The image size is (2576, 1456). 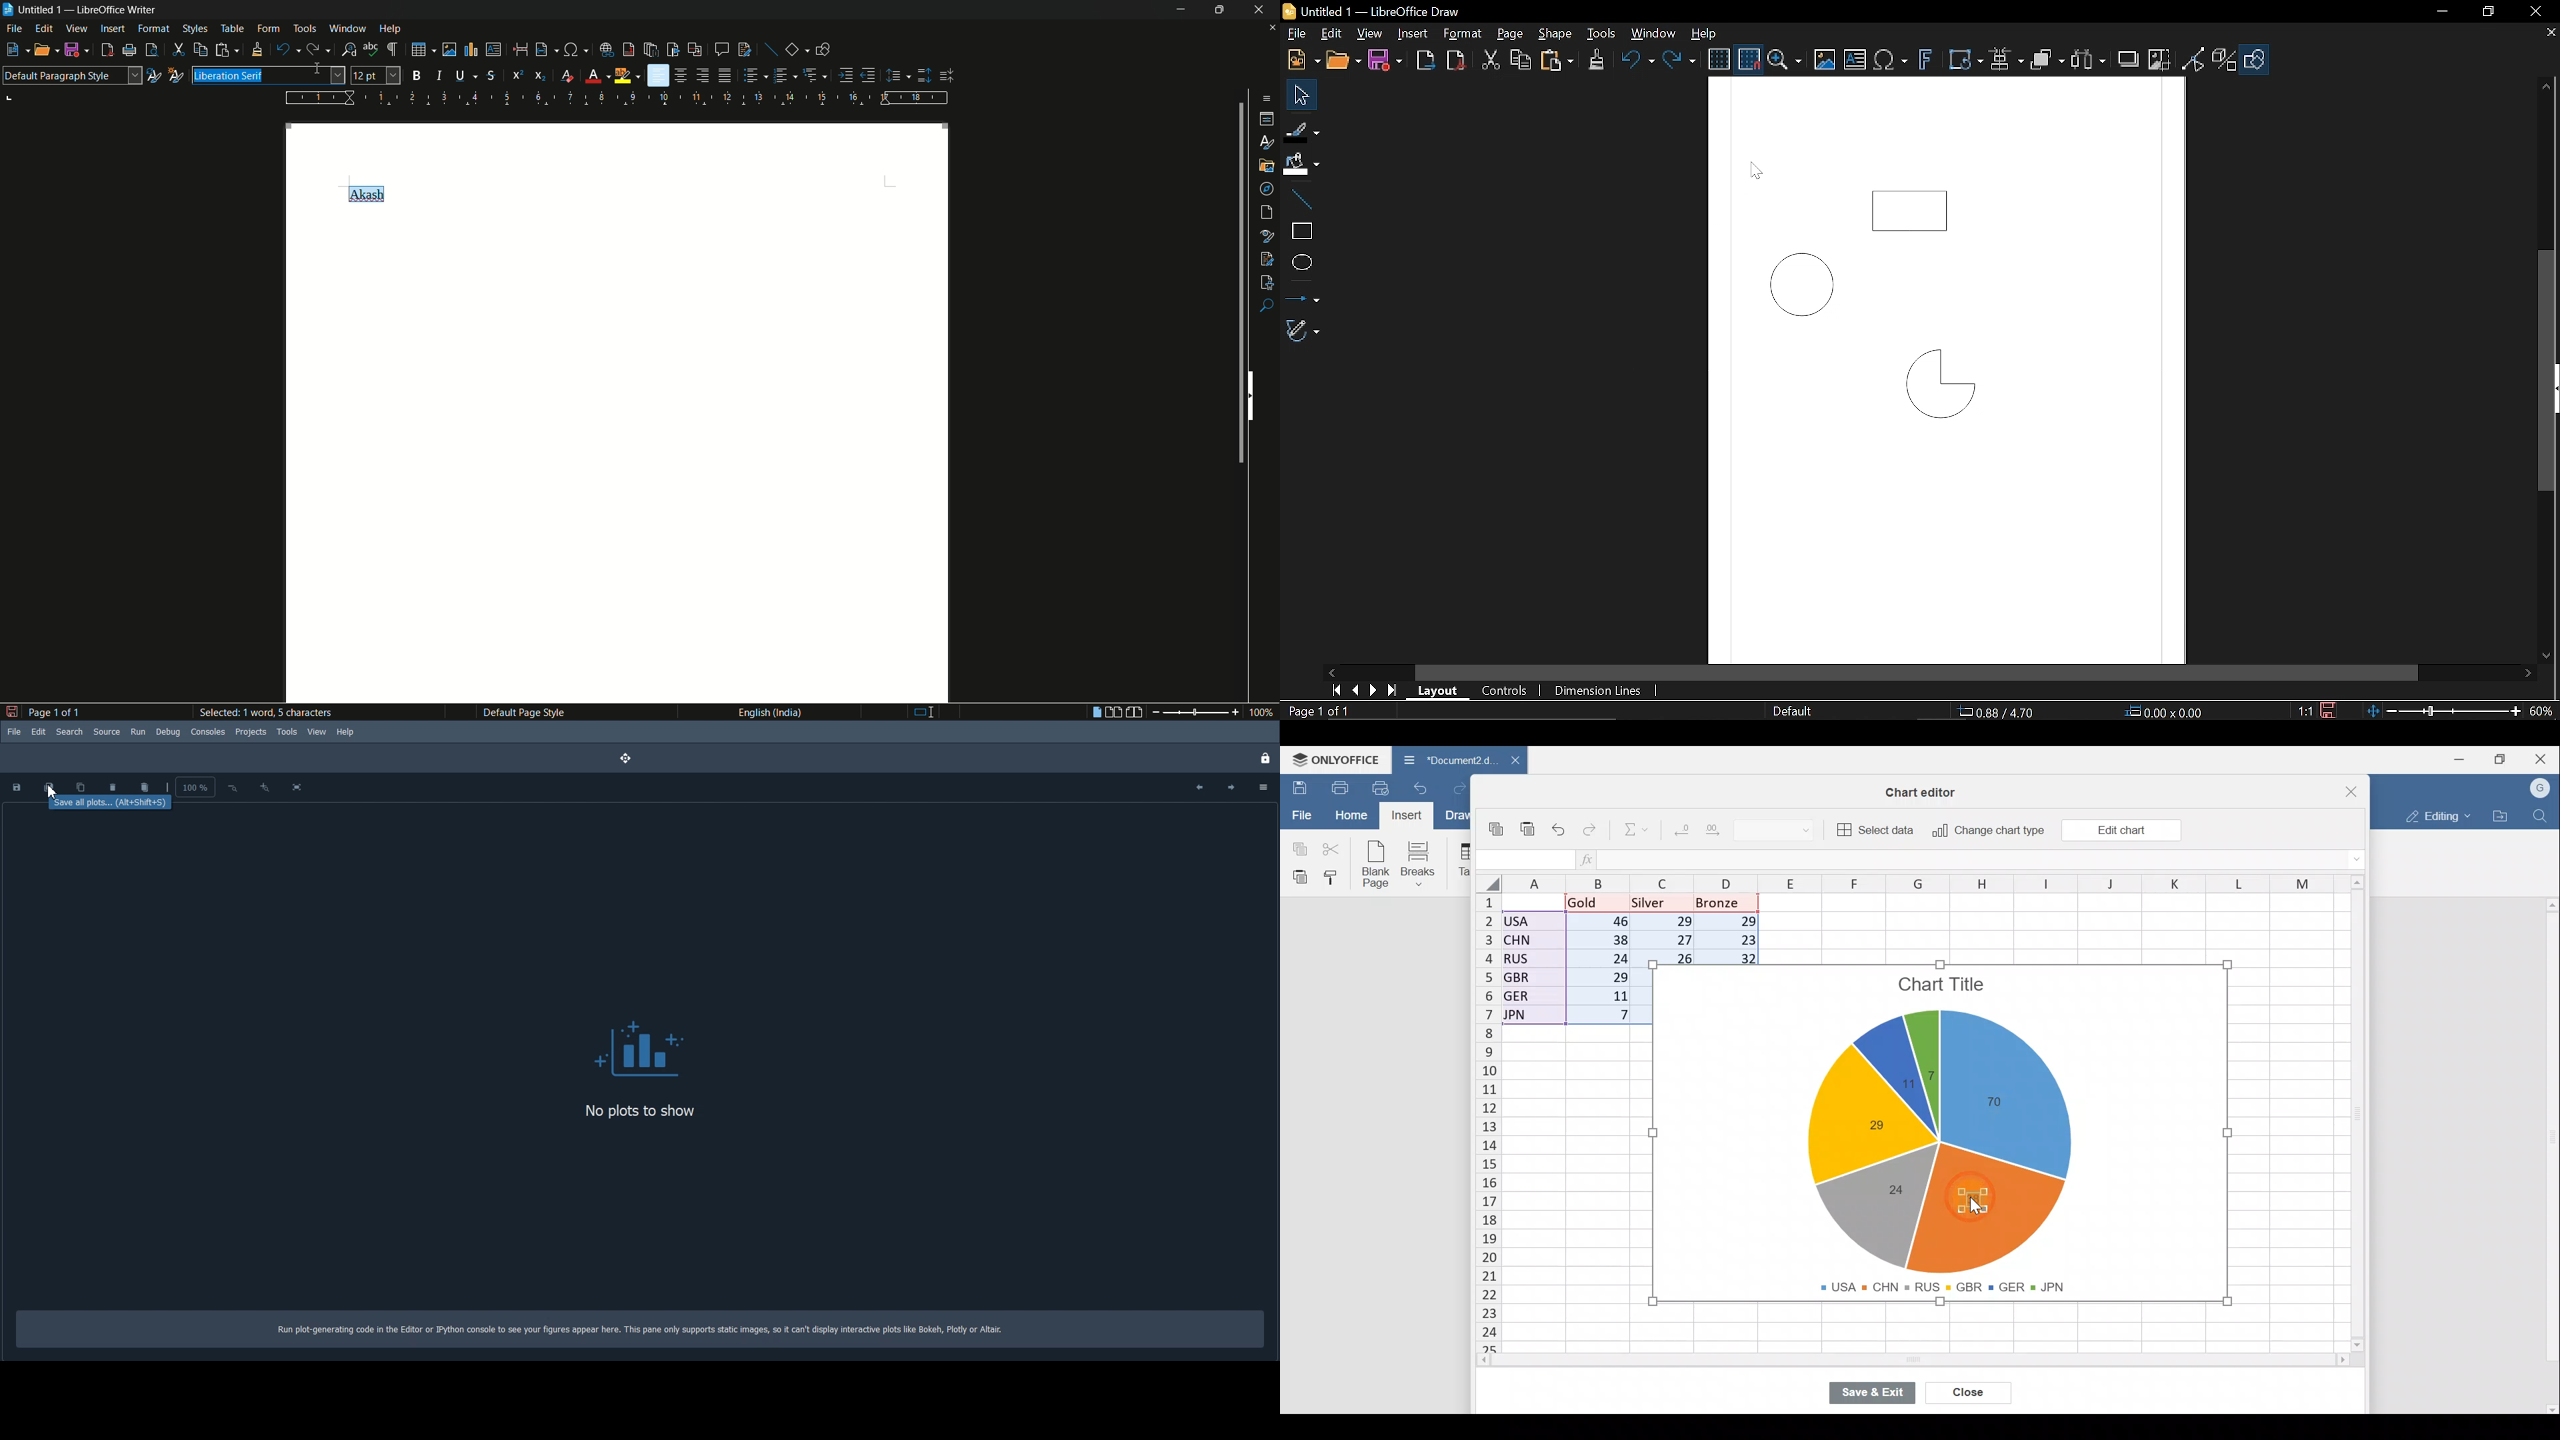 What do you see at coordinates (1785, 59) in the screenshot?
I see `ZOom` at bounding box center [1785, 59].